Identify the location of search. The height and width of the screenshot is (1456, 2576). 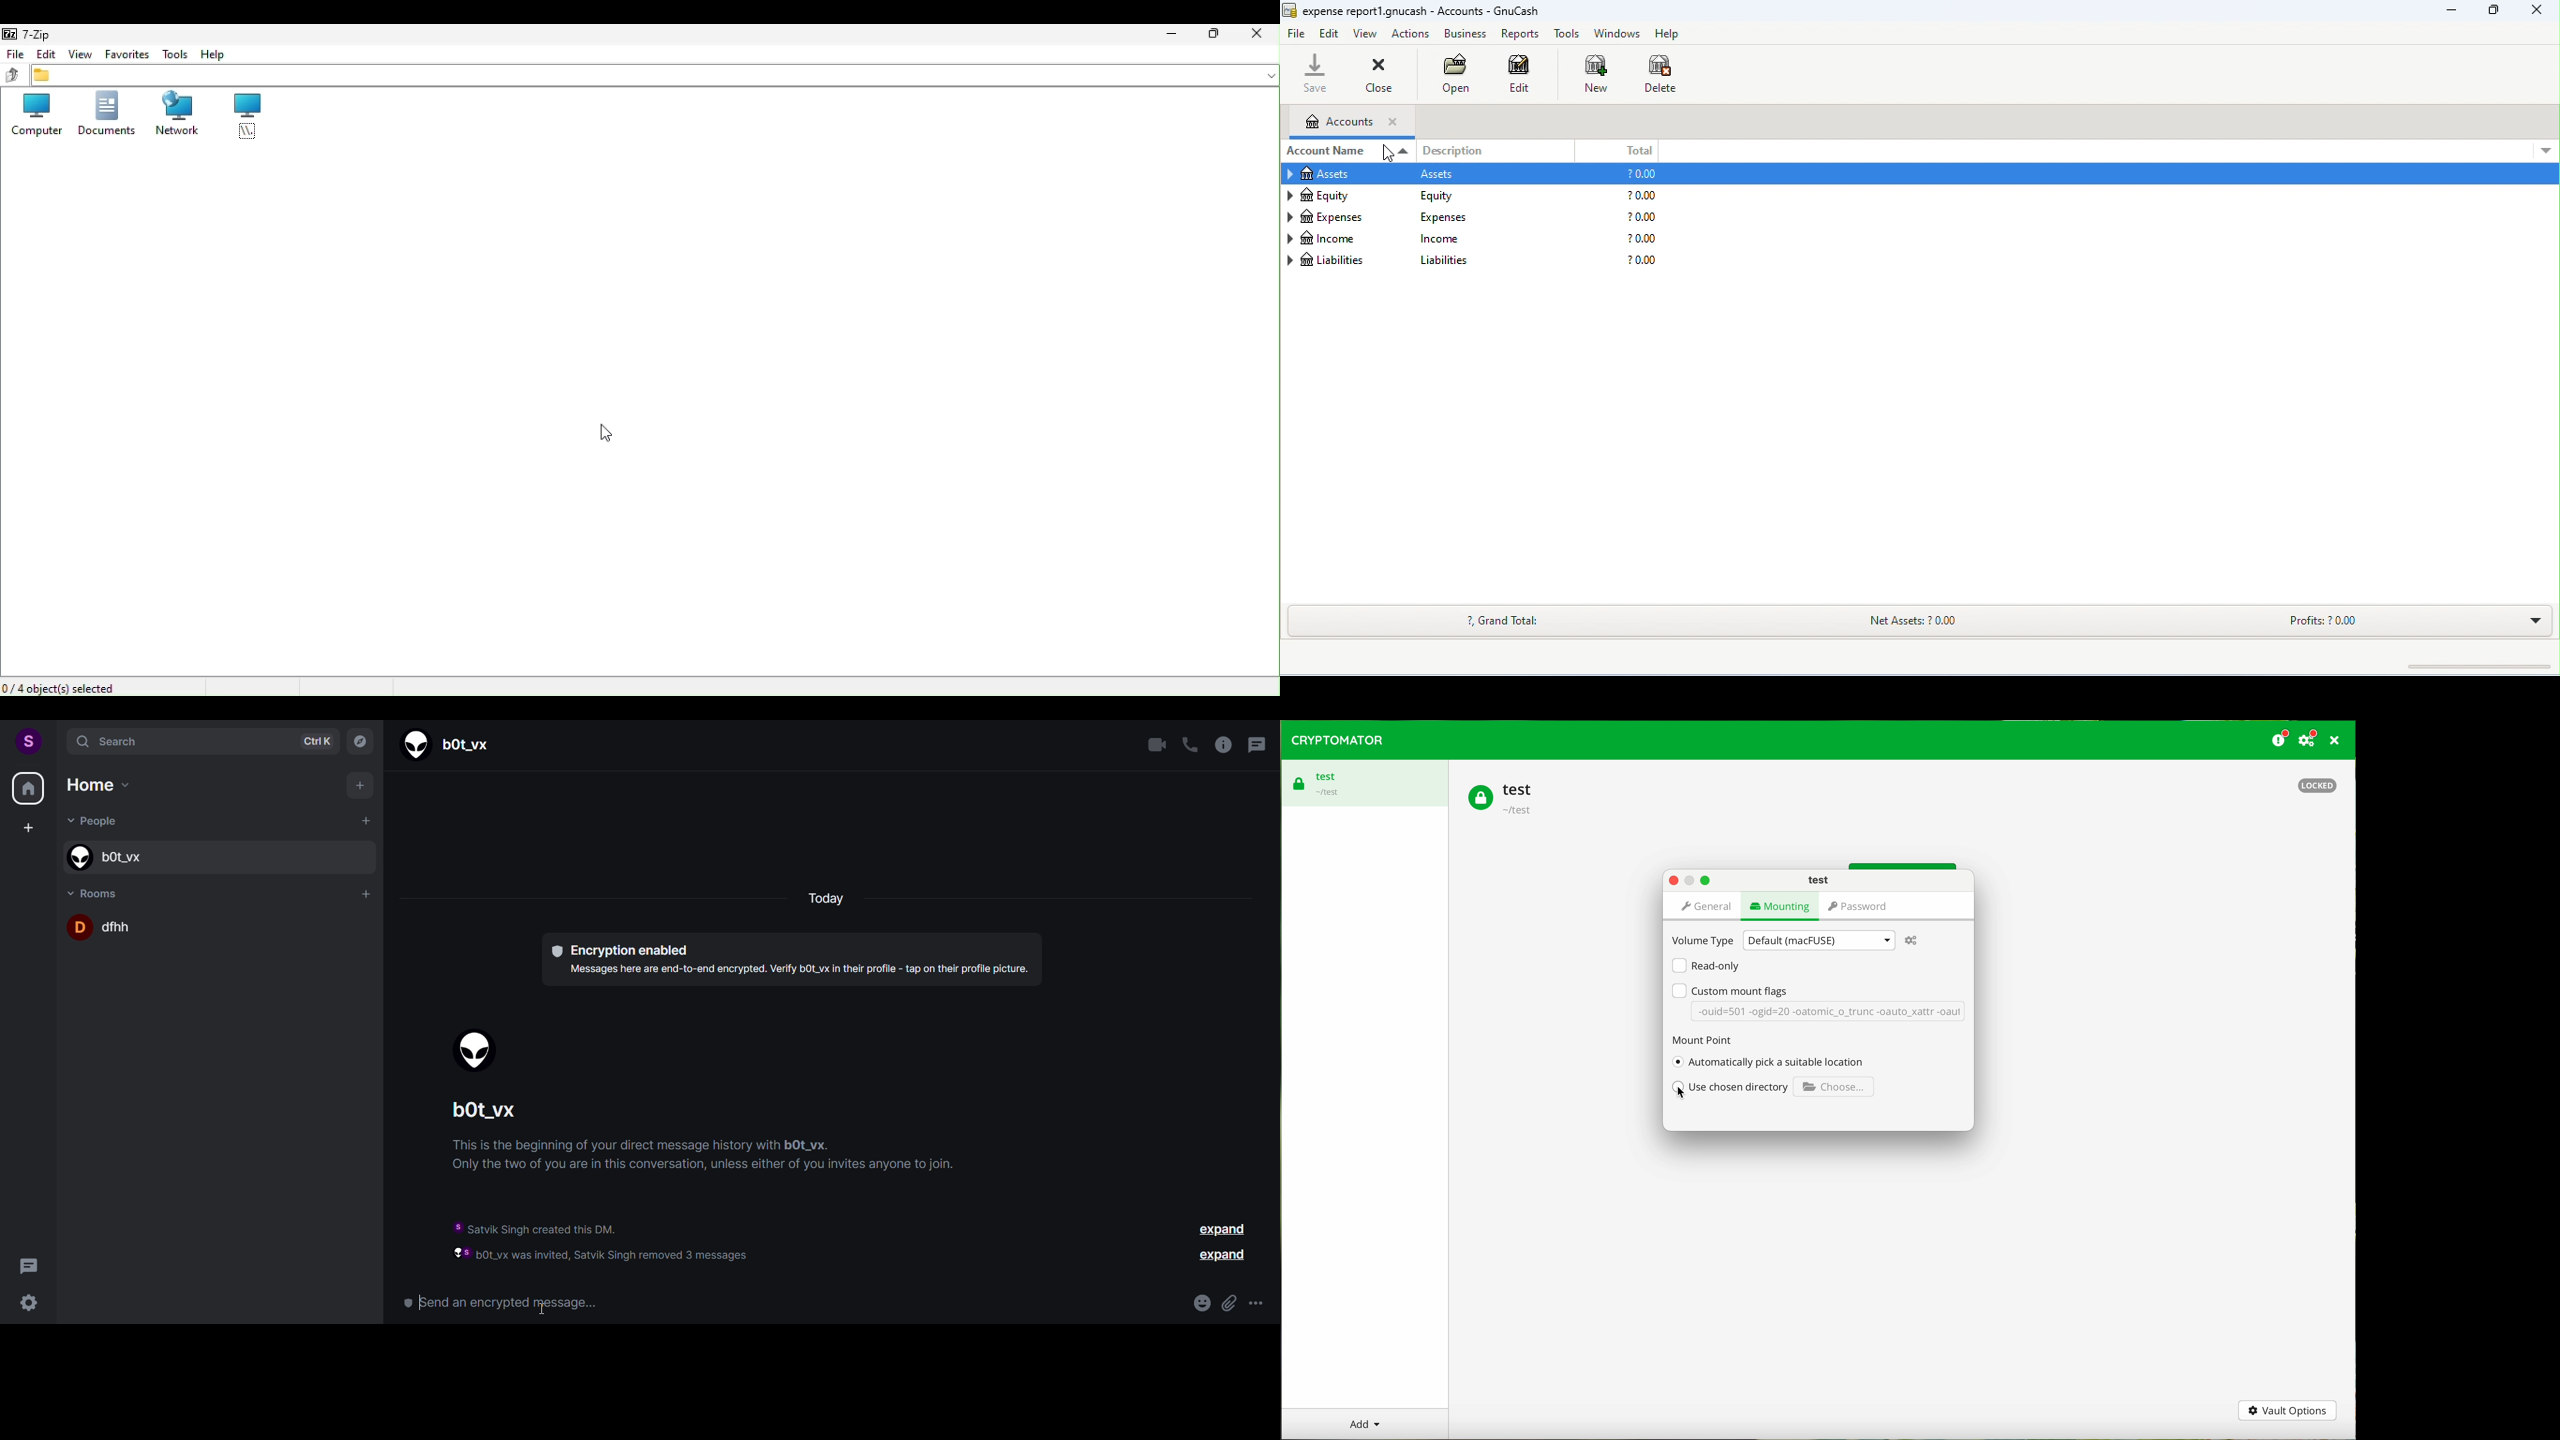
(197, 740).